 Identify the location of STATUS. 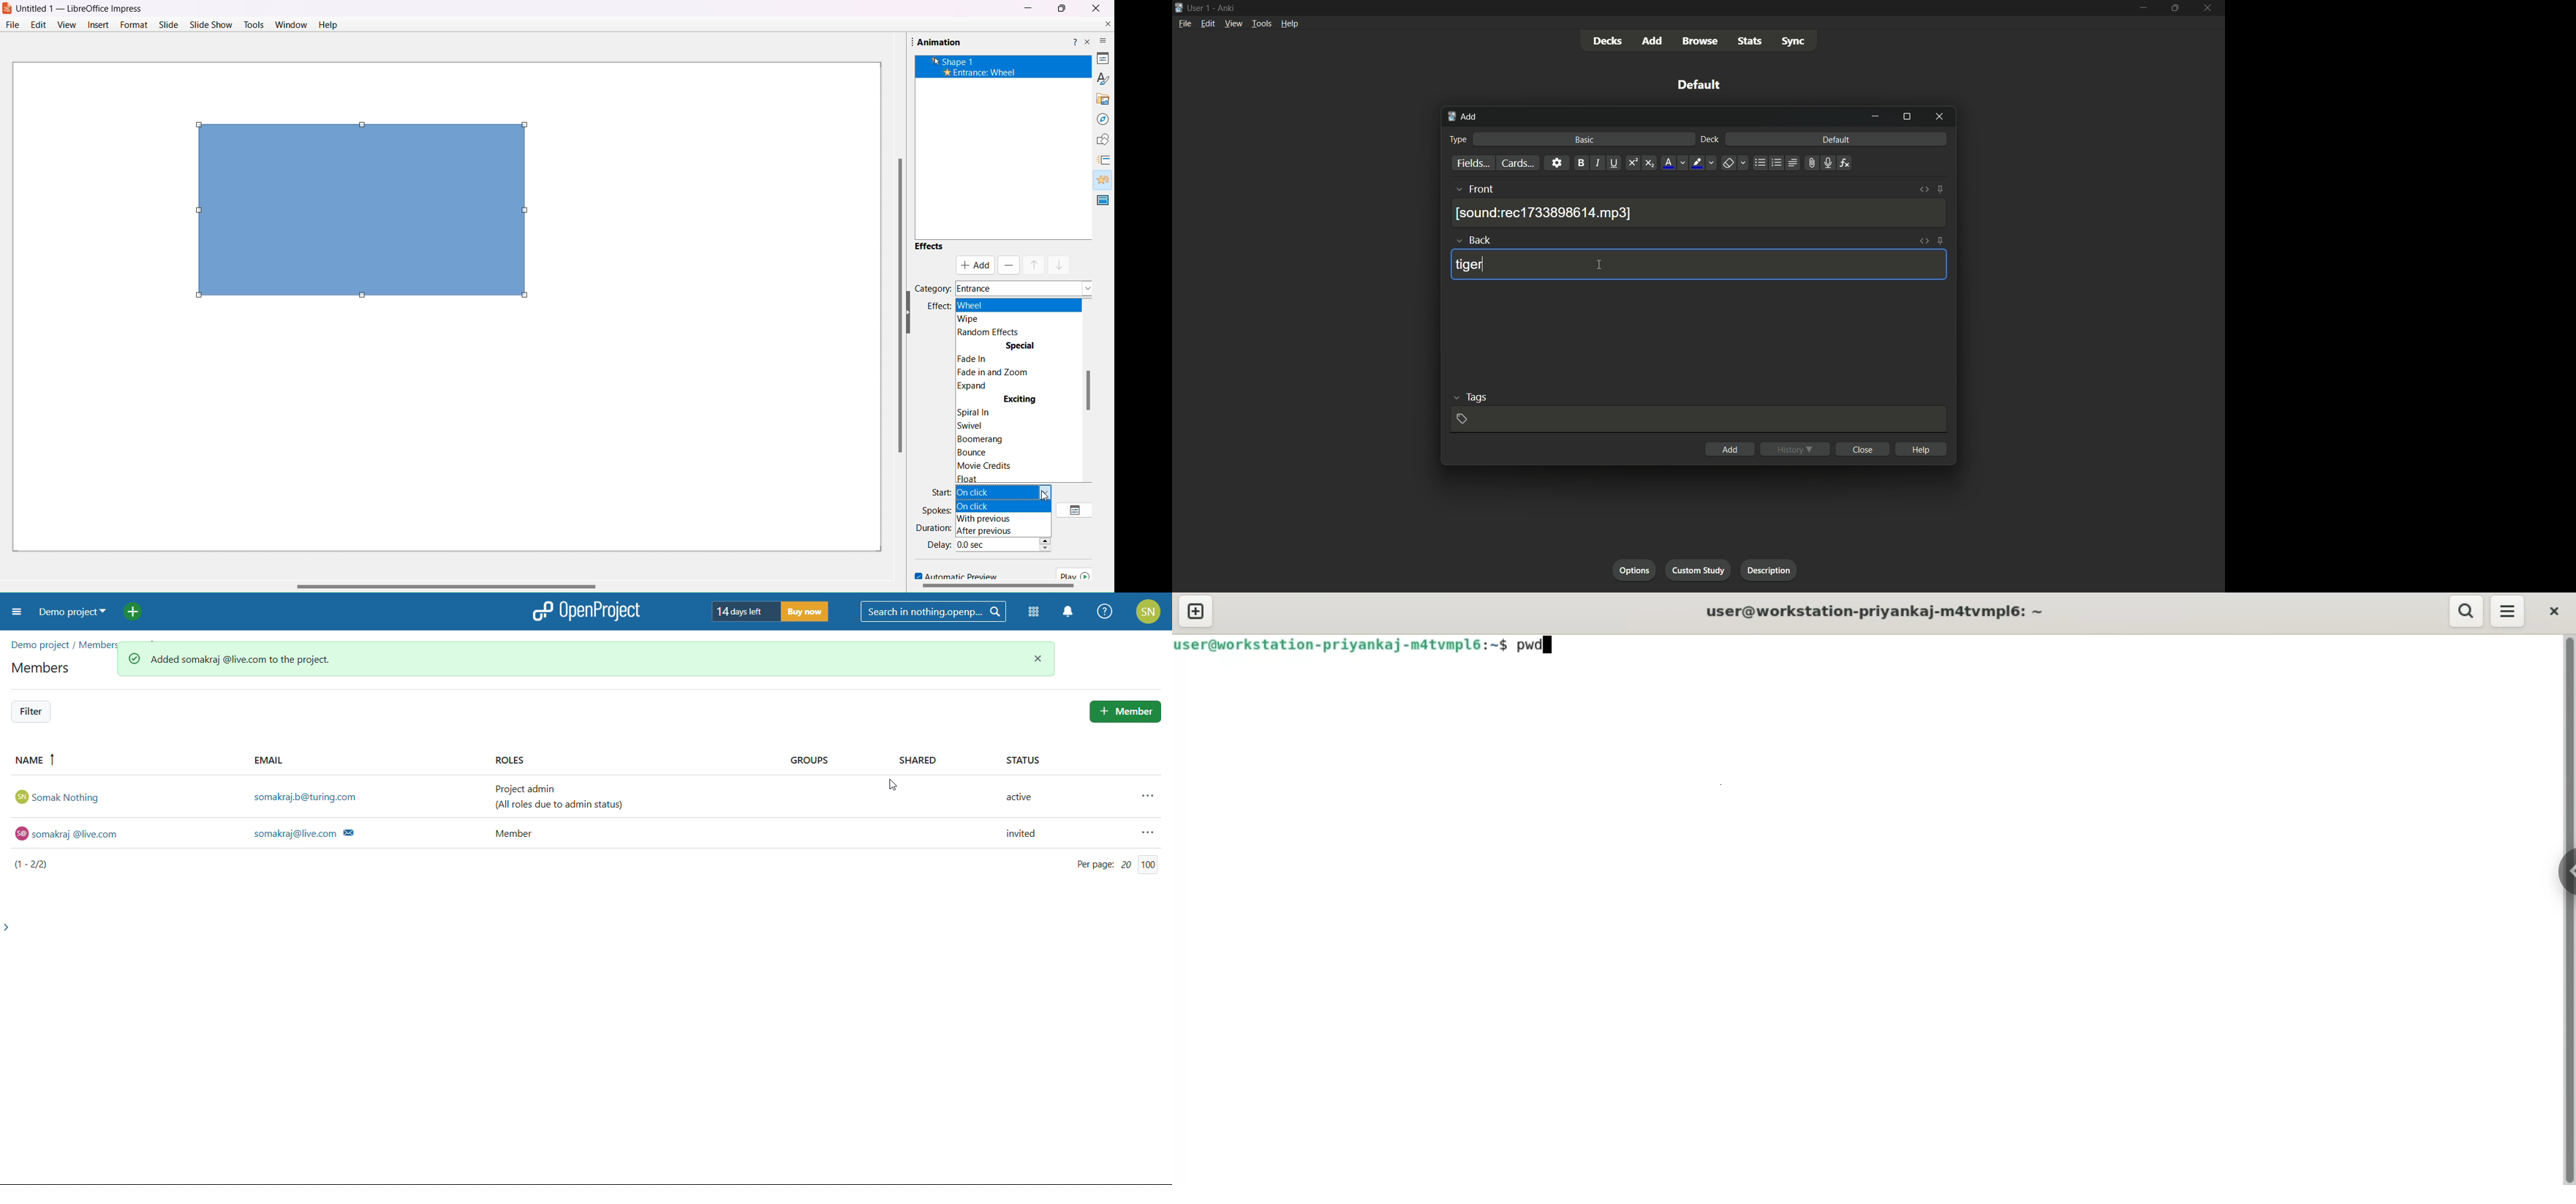
(1031, 763).